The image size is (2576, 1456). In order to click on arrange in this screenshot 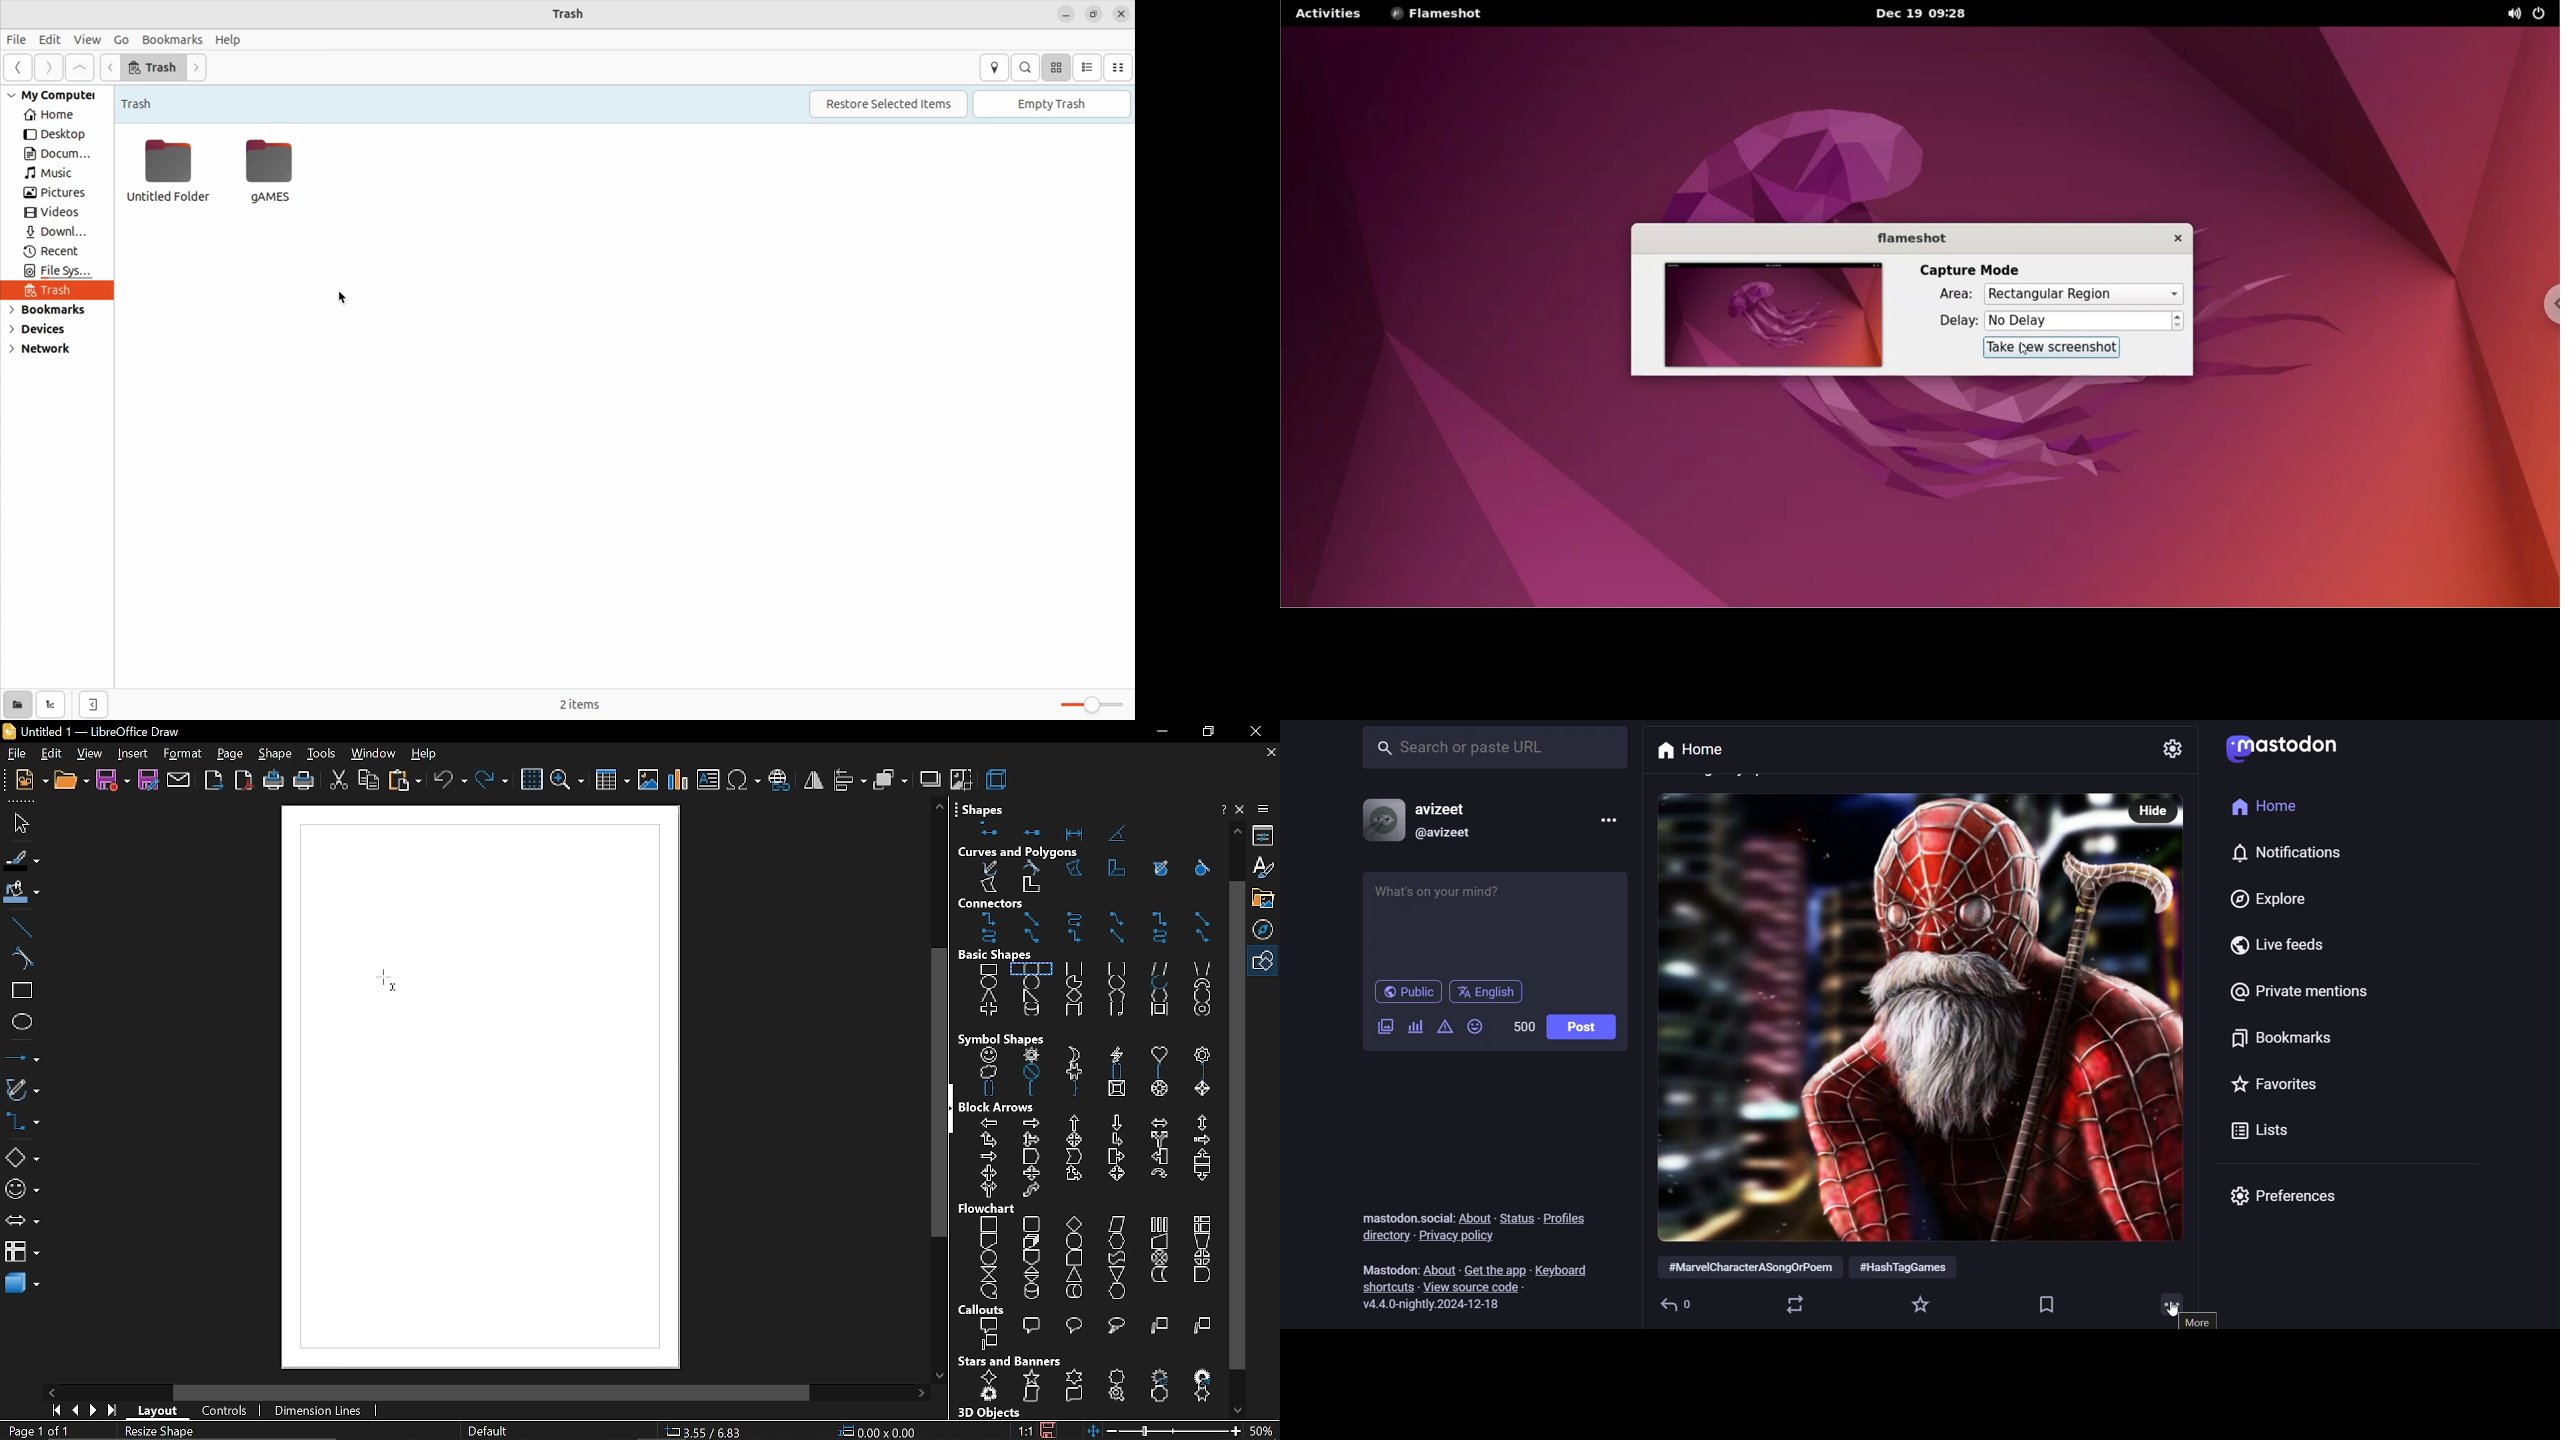, I will do `click(891, 779)`.